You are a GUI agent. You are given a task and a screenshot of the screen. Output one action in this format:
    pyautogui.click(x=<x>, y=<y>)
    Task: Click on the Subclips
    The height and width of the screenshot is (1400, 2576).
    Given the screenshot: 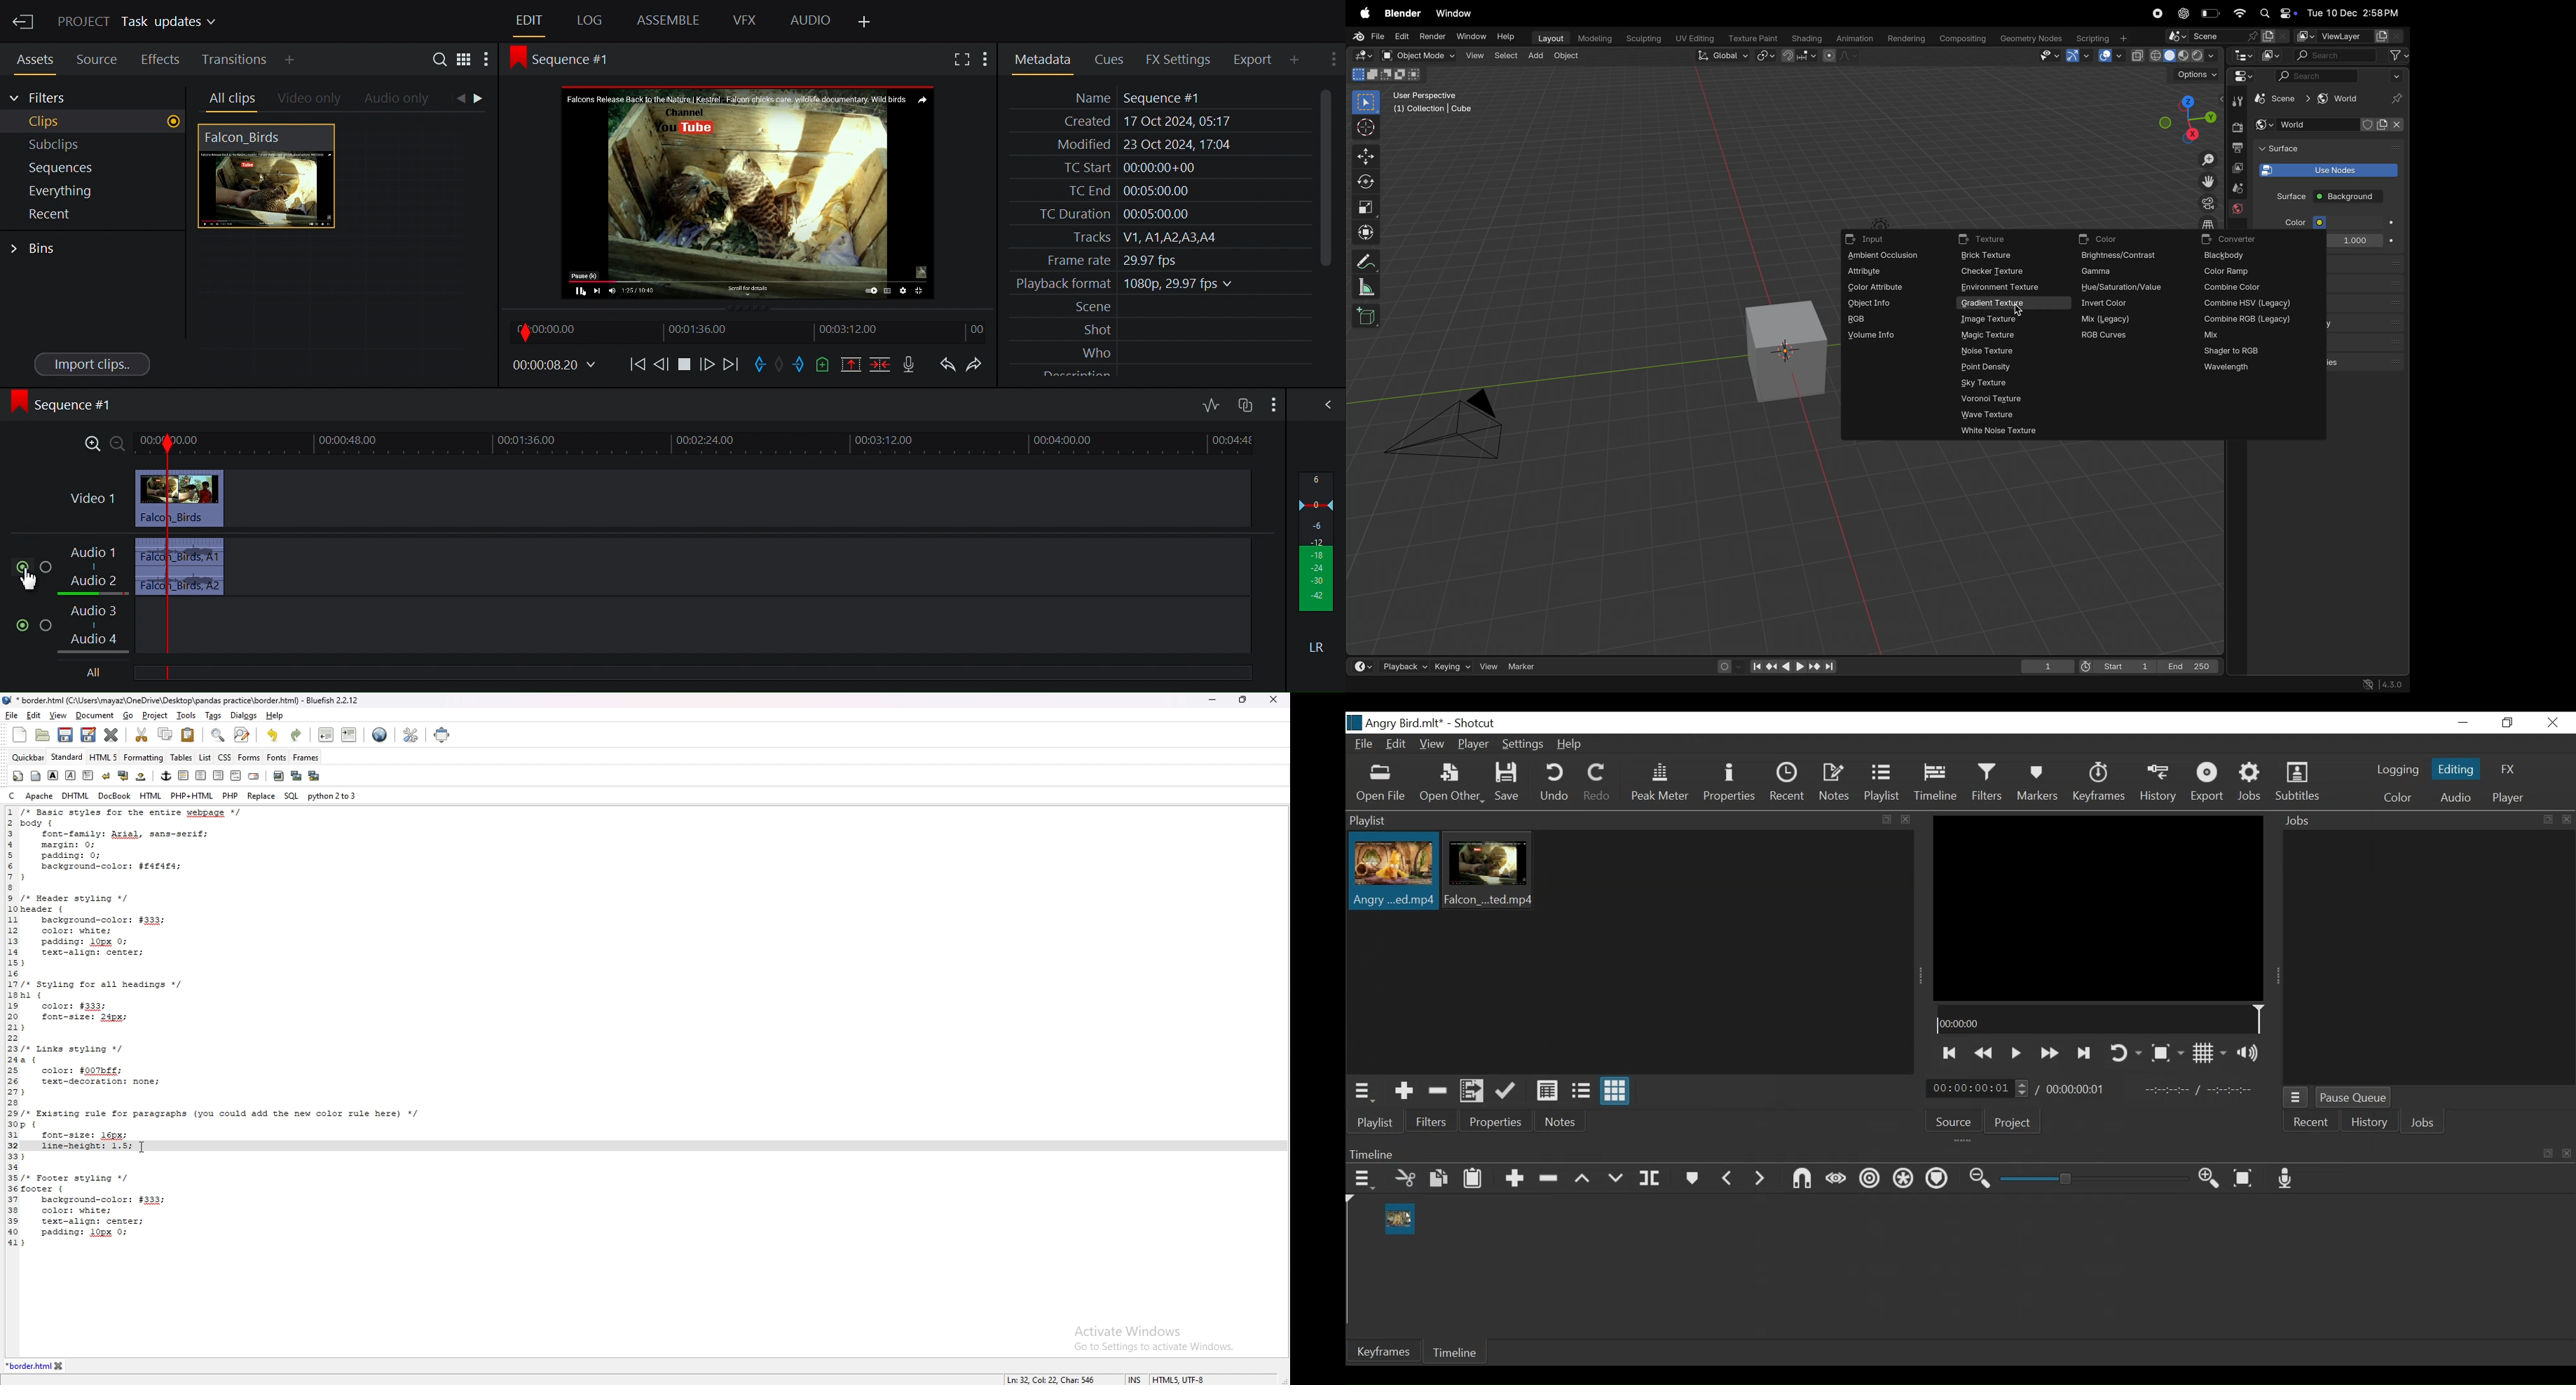 What is the action you would take?
    pyautogui.click(x=94, y=145)
    